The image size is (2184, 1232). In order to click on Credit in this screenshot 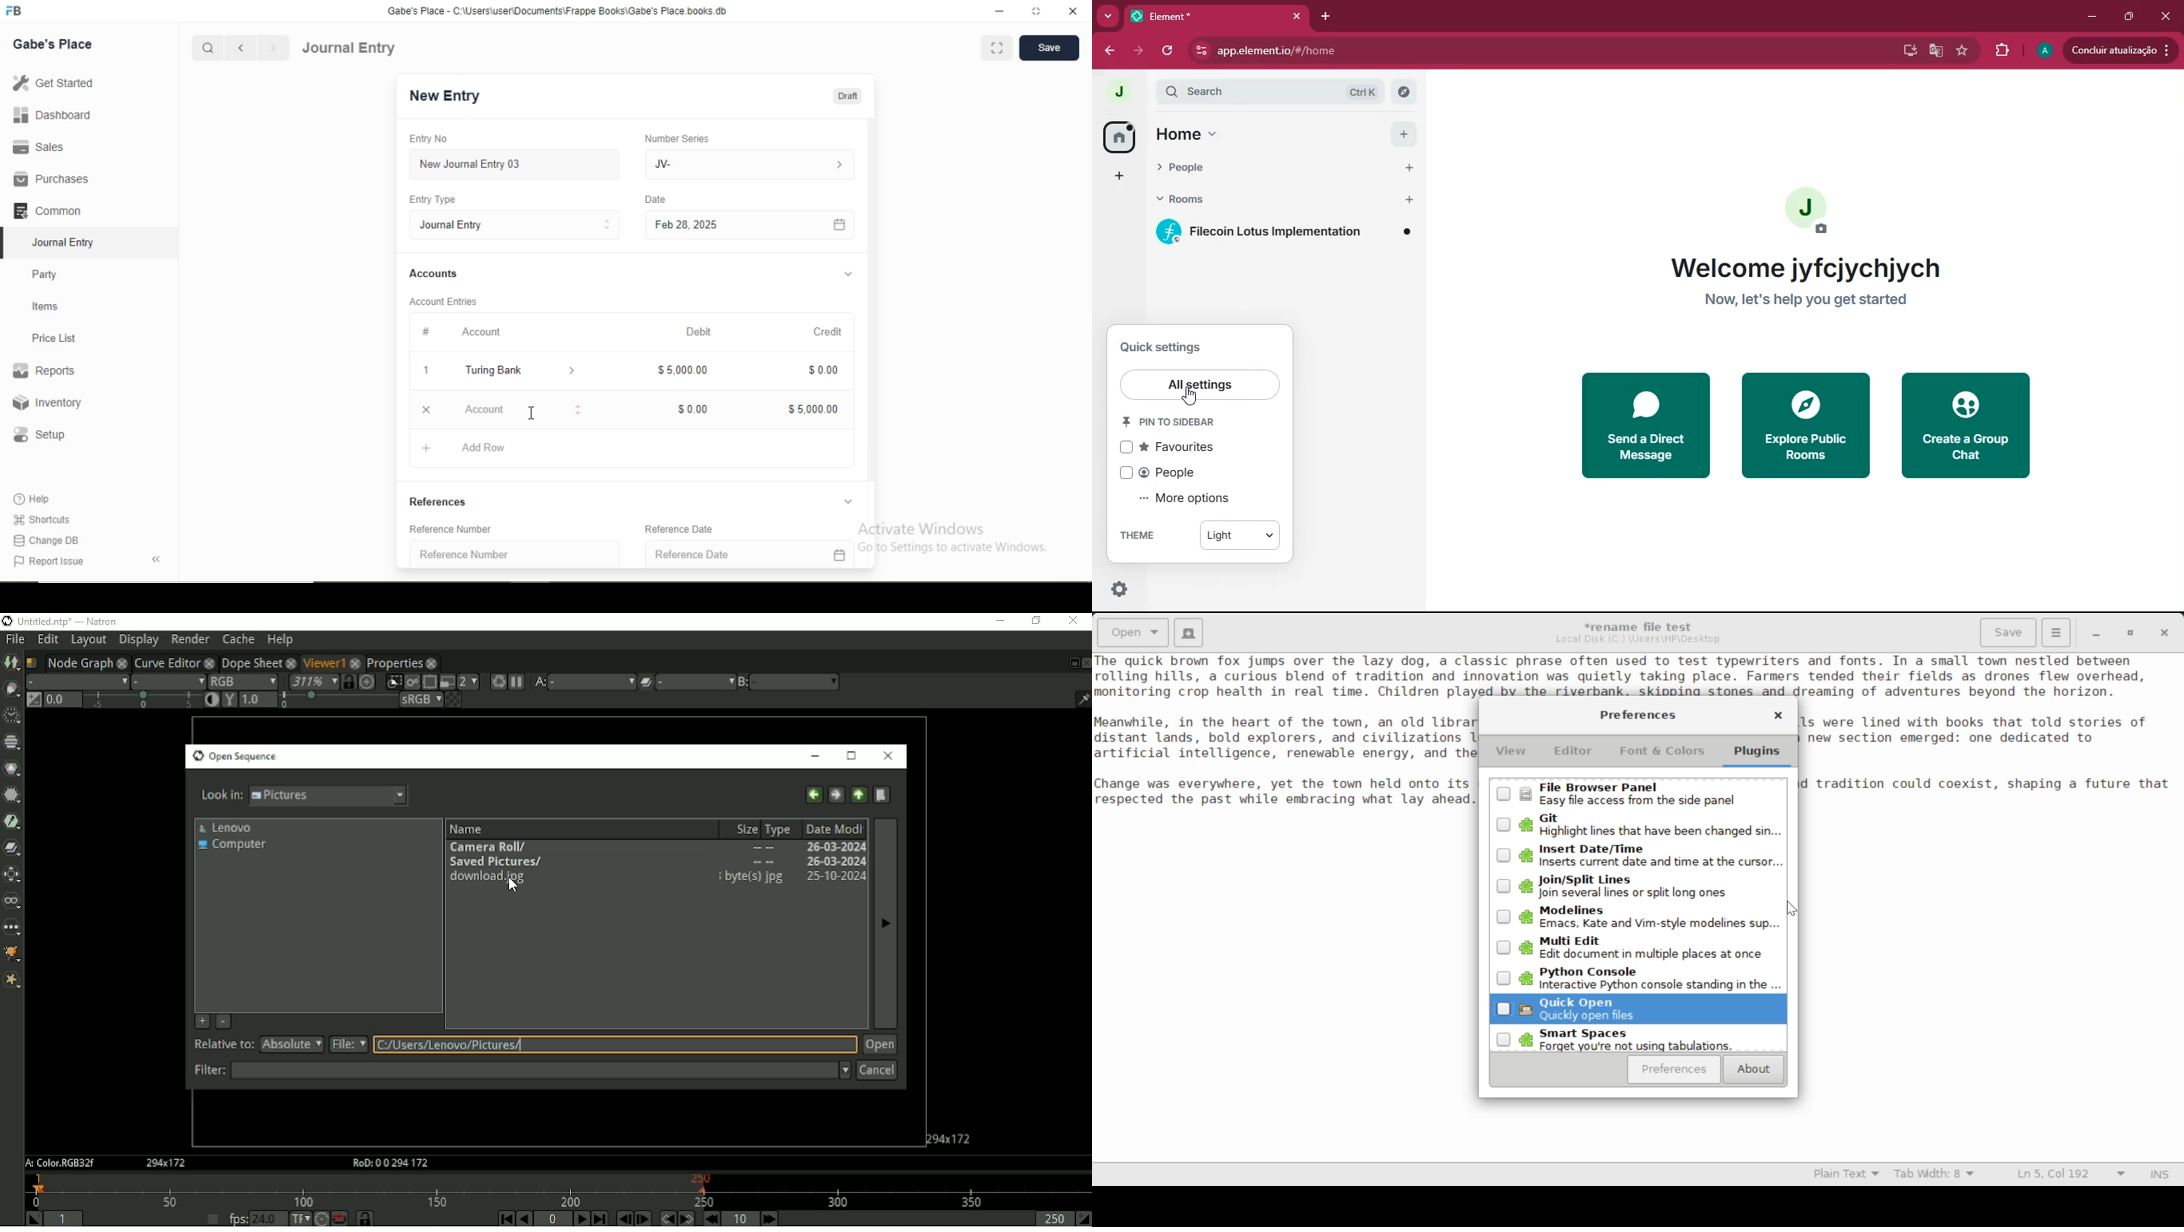, I will do `click(828, 332)`.